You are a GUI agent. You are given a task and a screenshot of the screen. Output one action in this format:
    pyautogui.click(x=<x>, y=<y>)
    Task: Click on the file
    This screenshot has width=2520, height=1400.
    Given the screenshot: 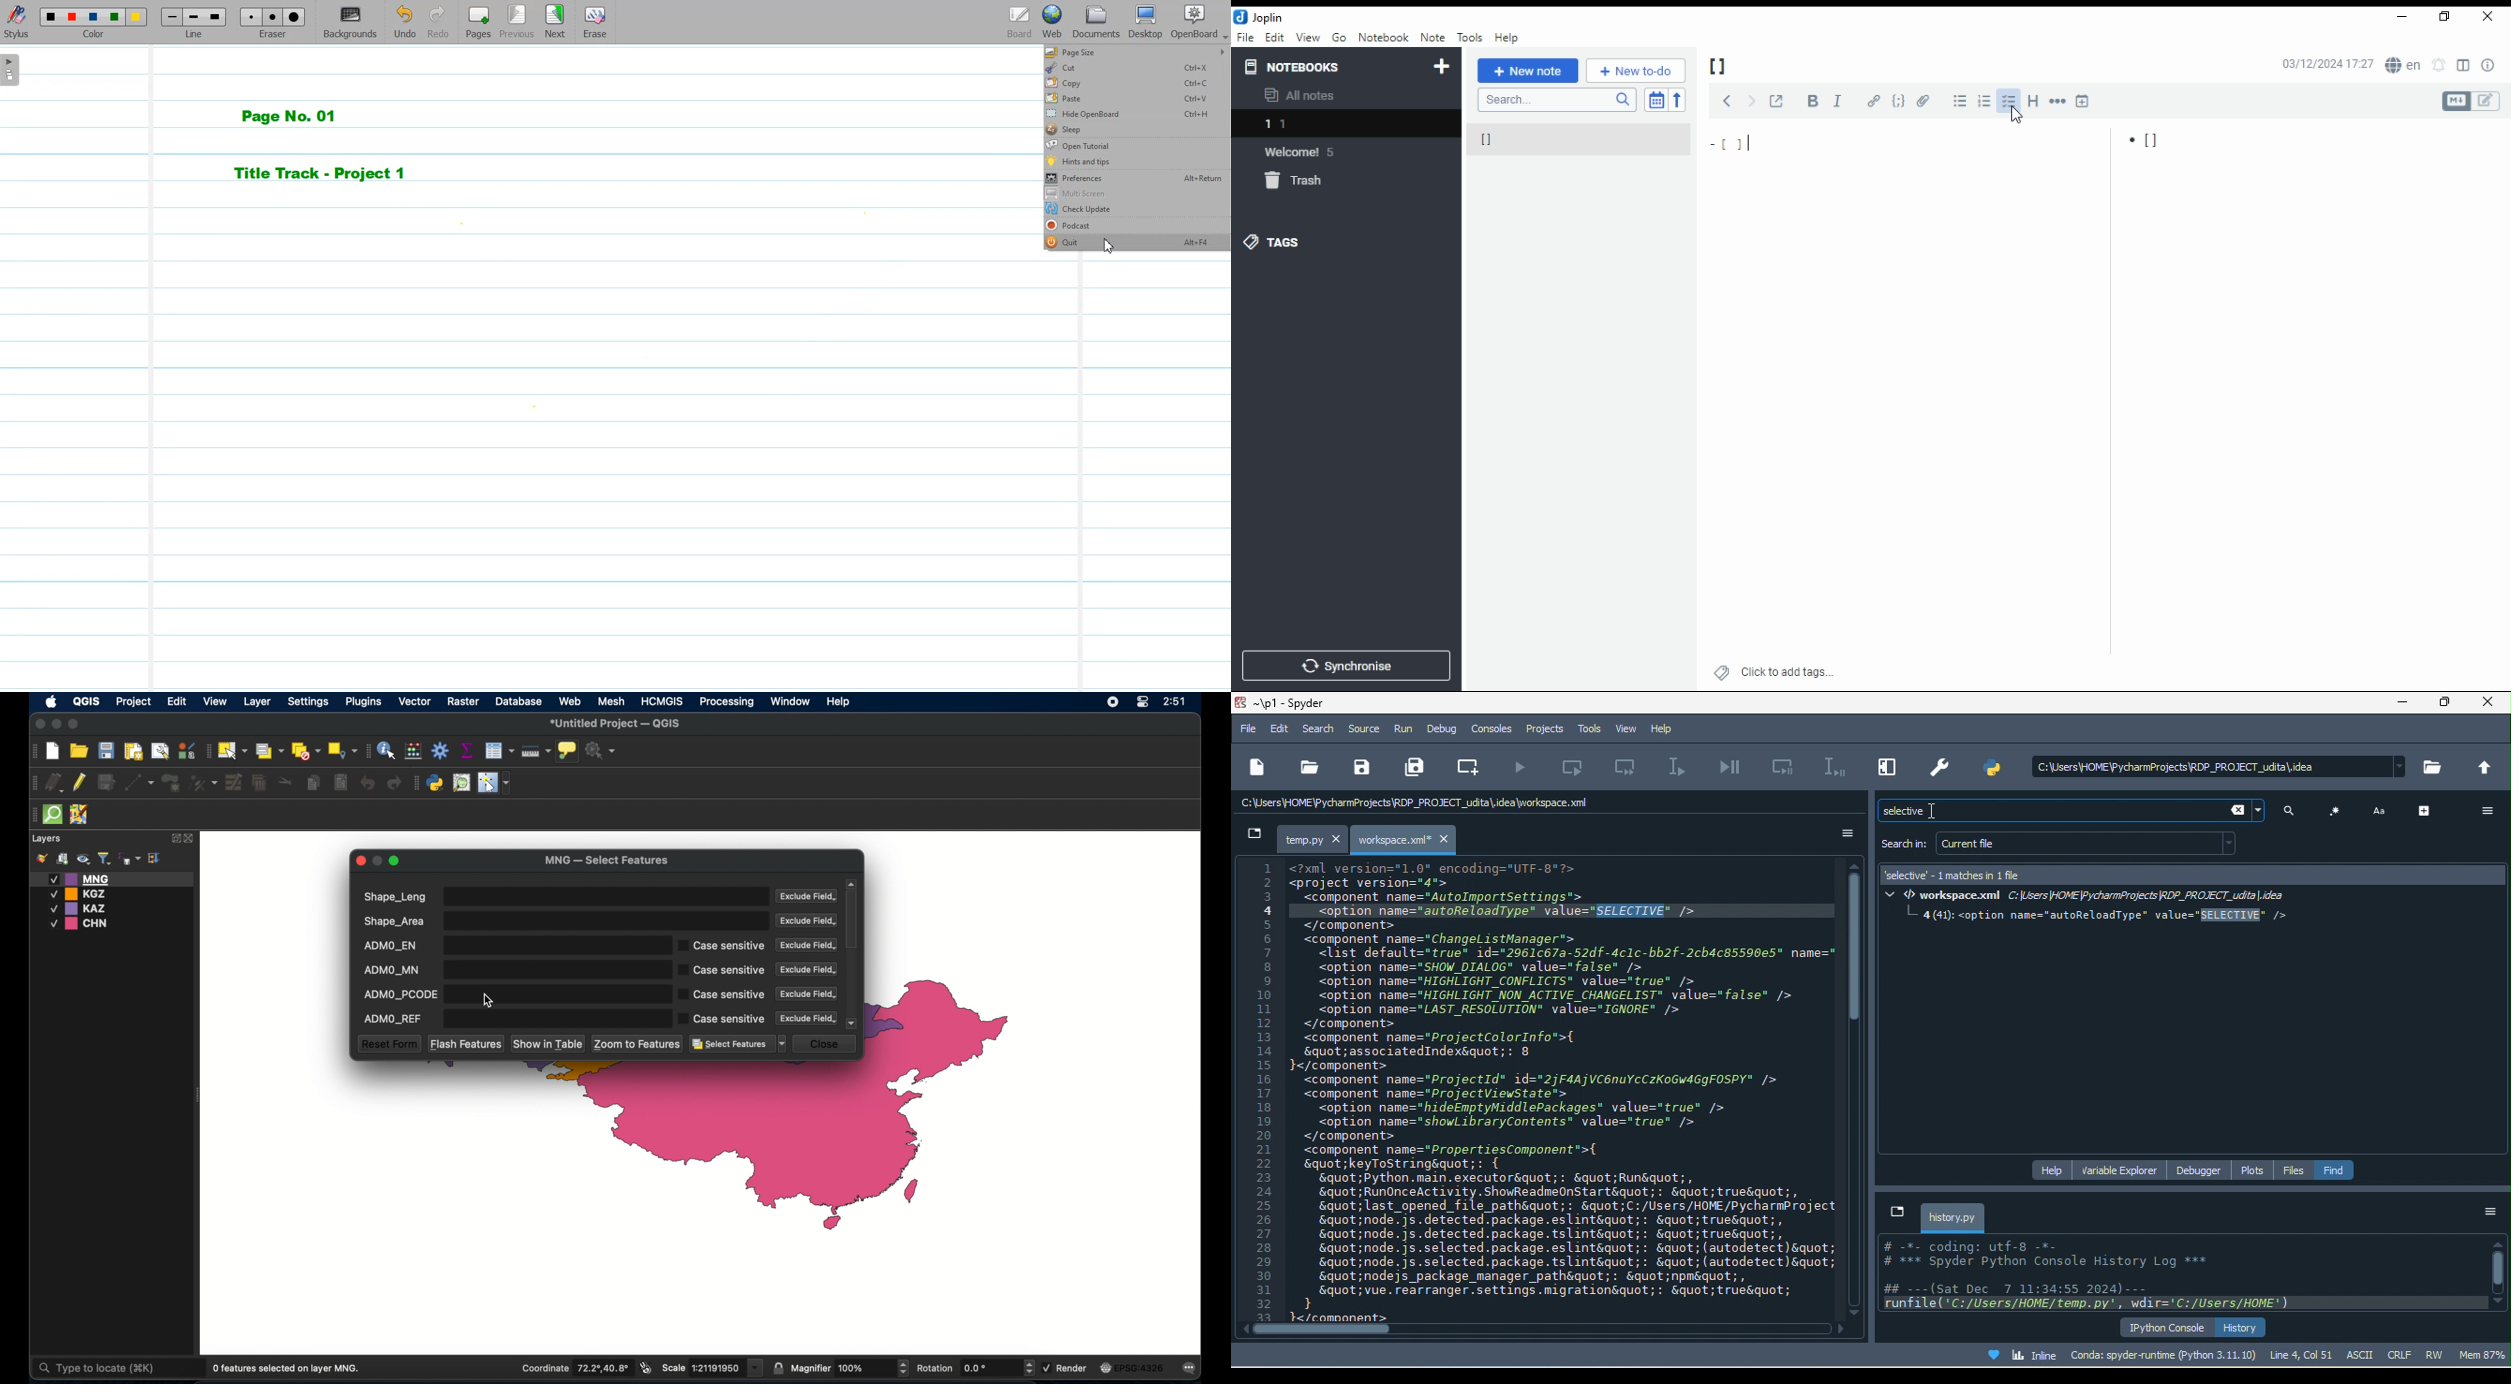 What is the action you would take?
    pyautogui.click(x=1249, y=727)
    